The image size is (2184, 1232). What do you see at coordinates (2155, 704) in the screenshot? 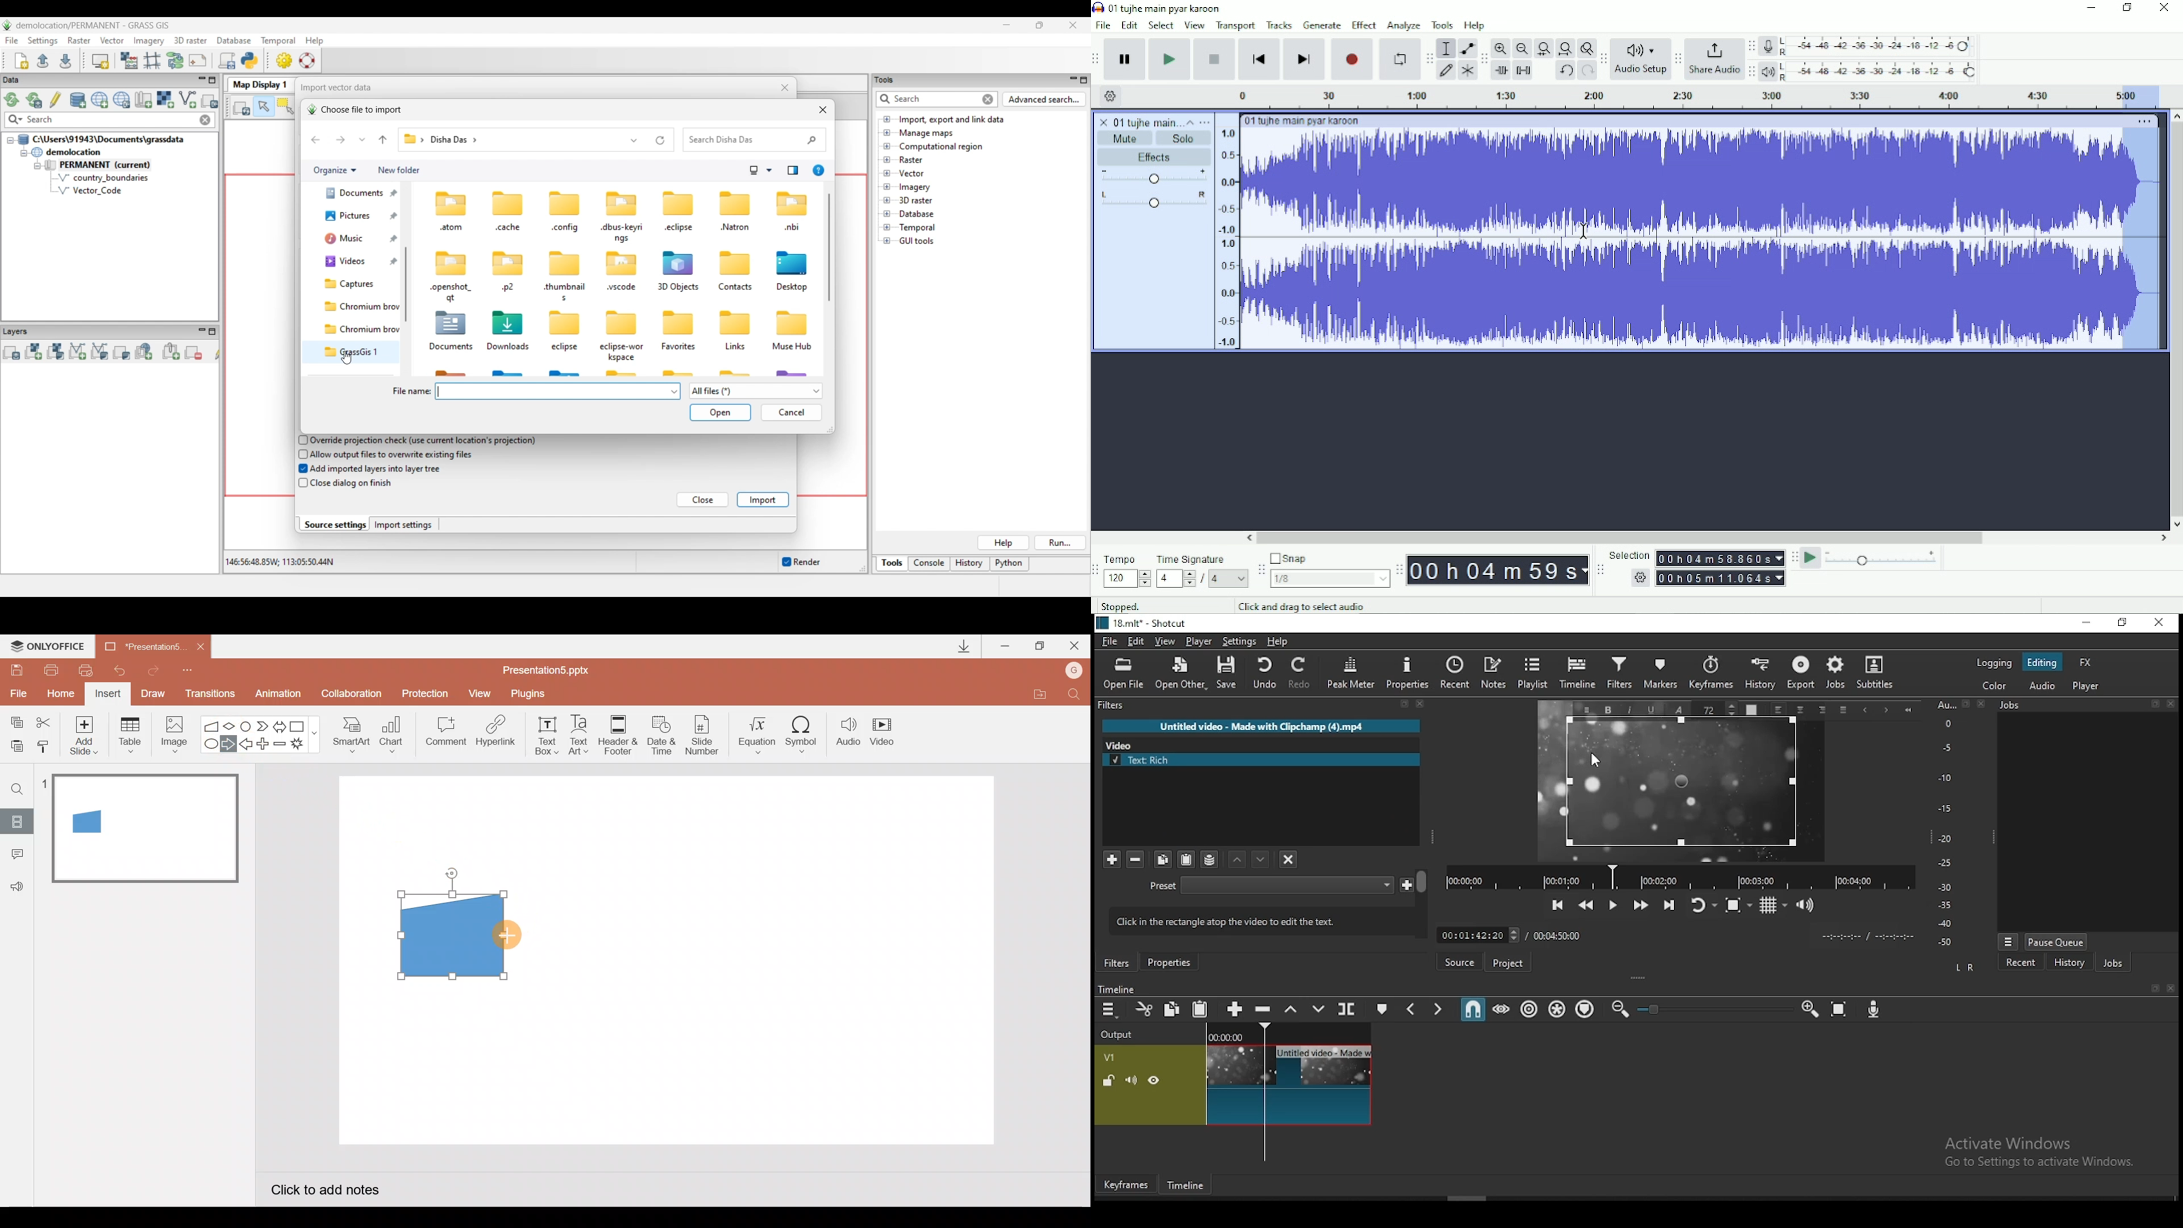
I see `Detach` at bounding box center [2155, 704].